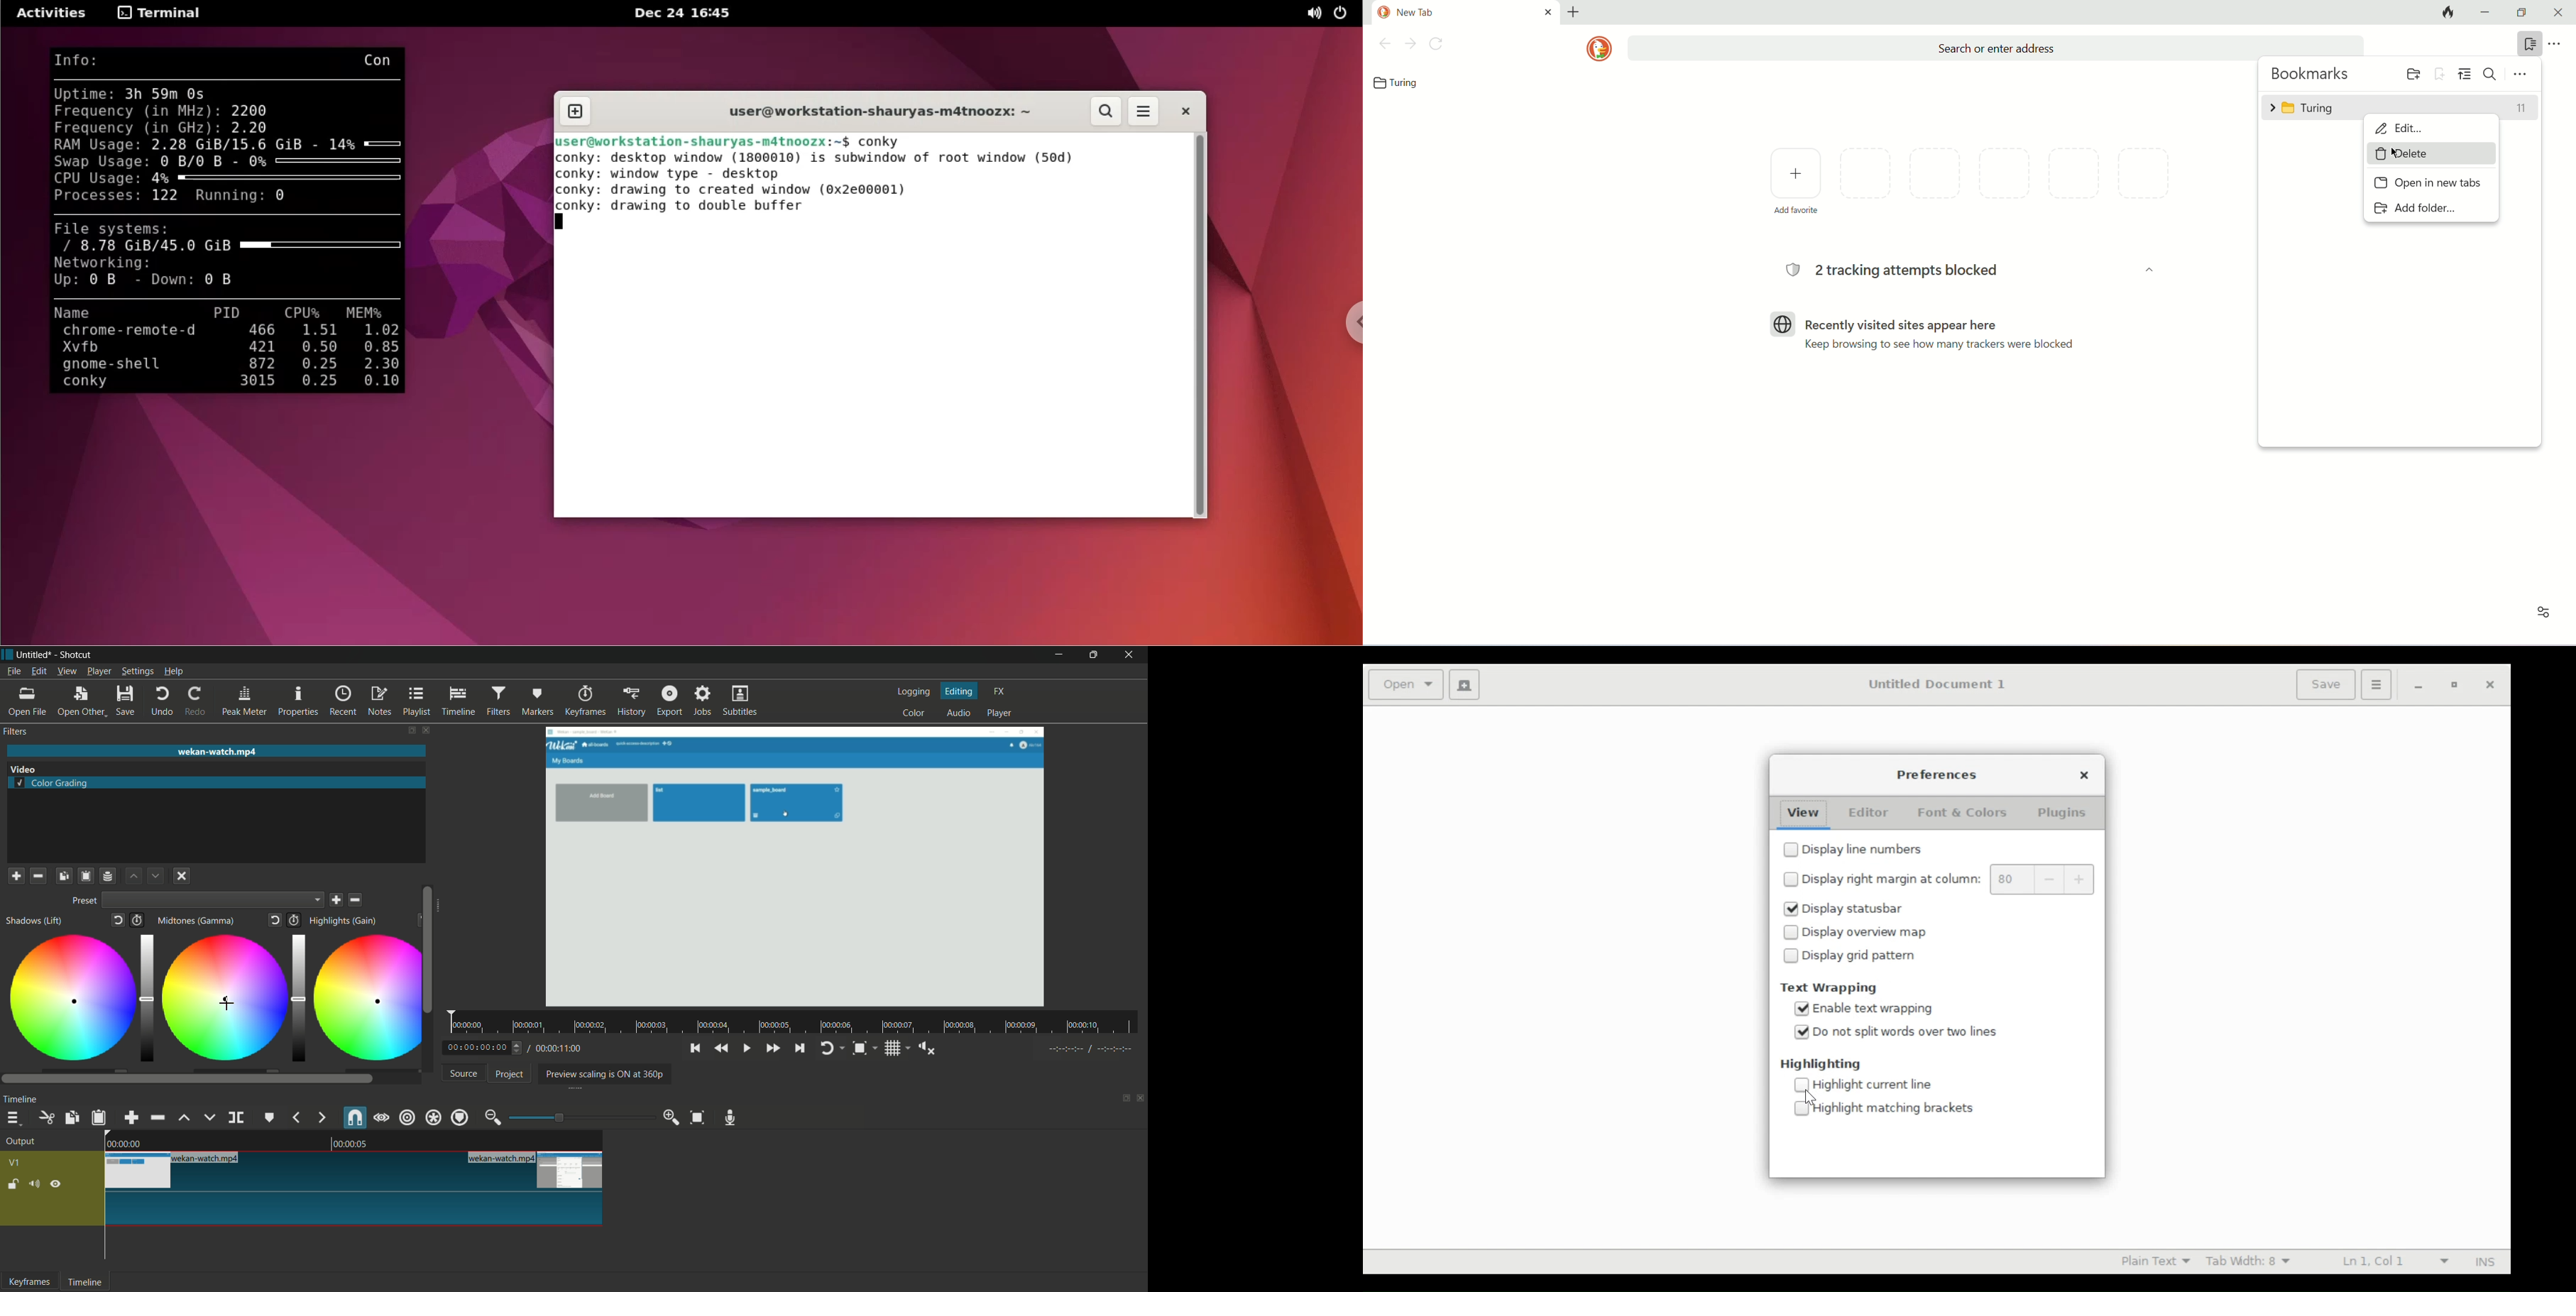 Image resolution: width=2576 pixels, height=1316 pixels. What do you see at coordinates (1400, 83) in the screenshot?
I see `bookmark` at bounding box center [1400, 83].